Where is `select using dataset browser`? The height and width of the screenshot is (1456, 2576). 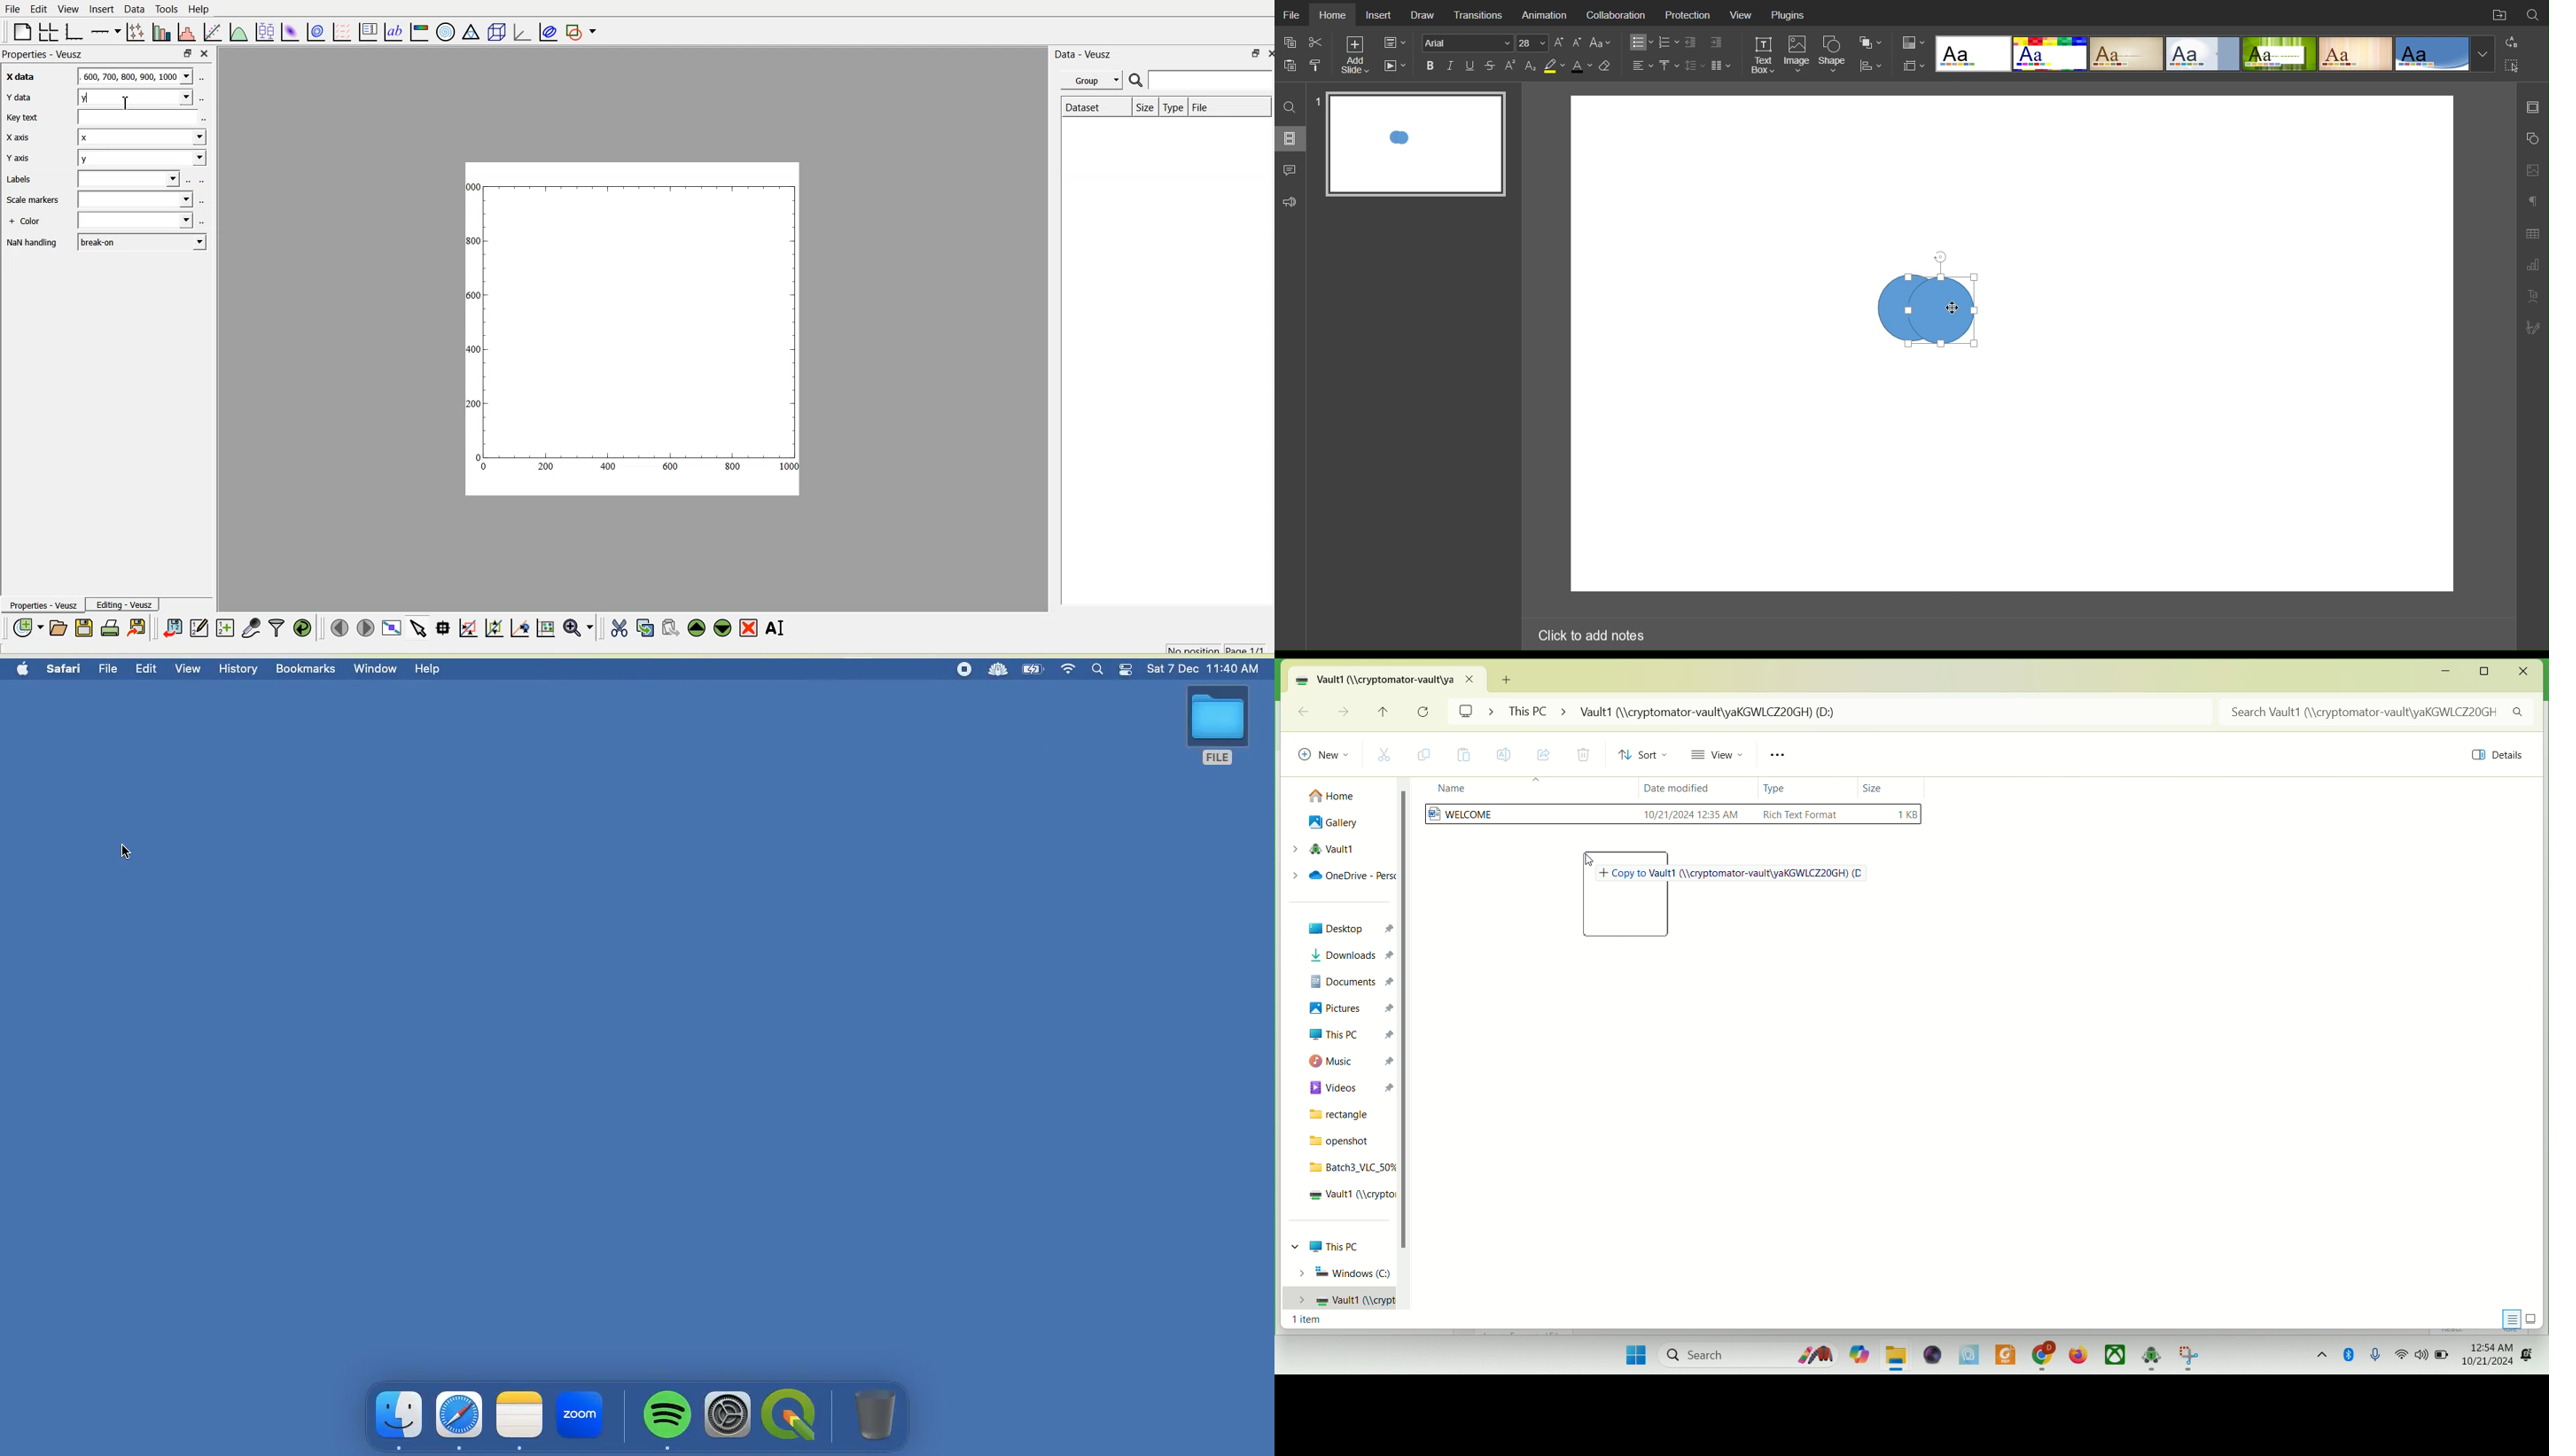 select using dataset browser is located at coordinates (202, 200).